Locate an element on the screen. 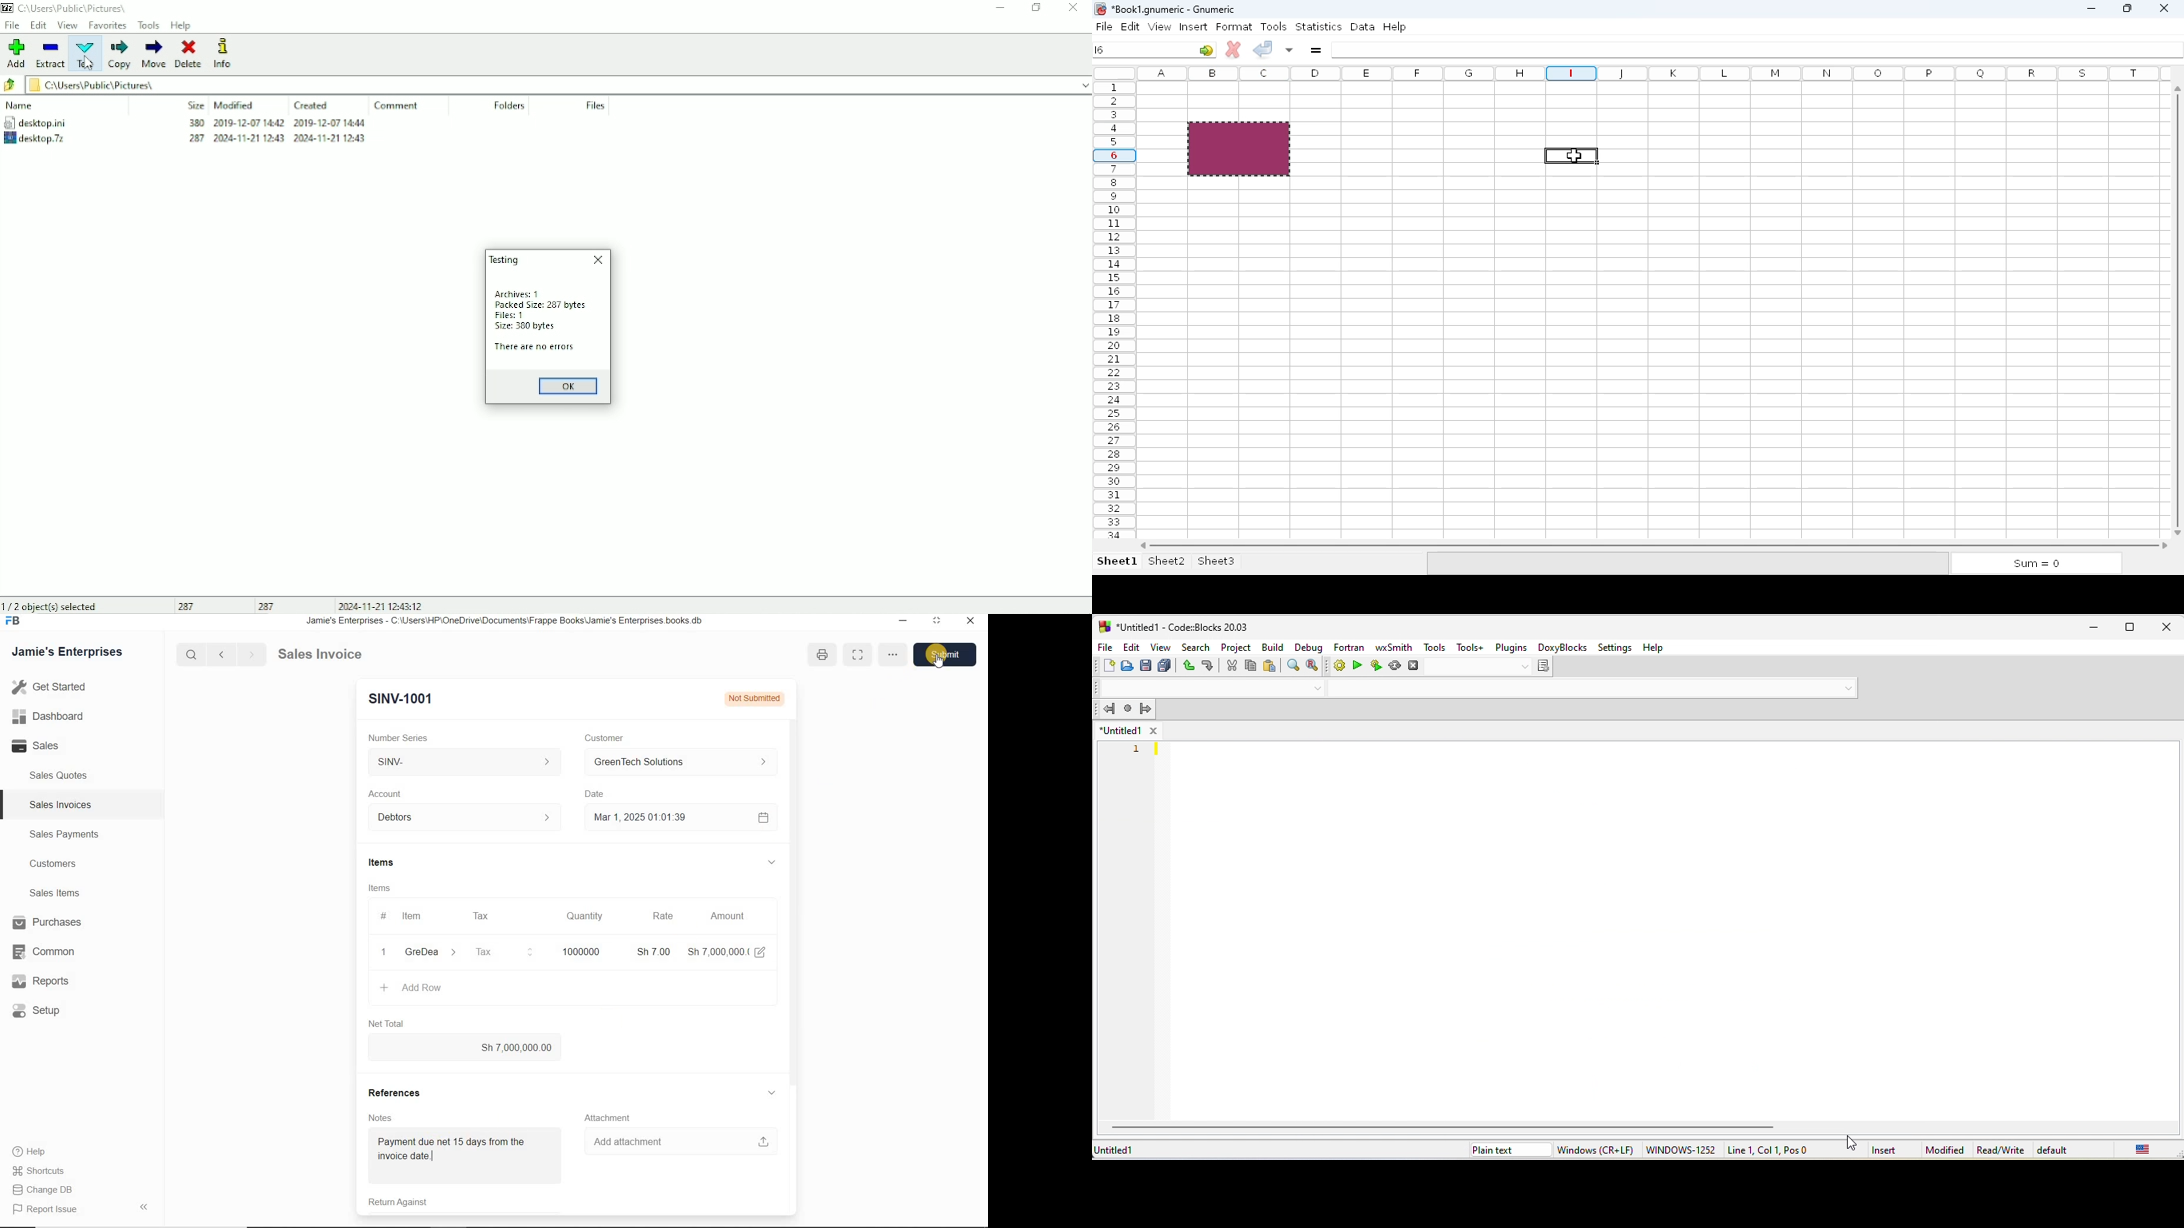 The image size is (2184, 1232). Sales Payments is located at coordinates (64, 835).